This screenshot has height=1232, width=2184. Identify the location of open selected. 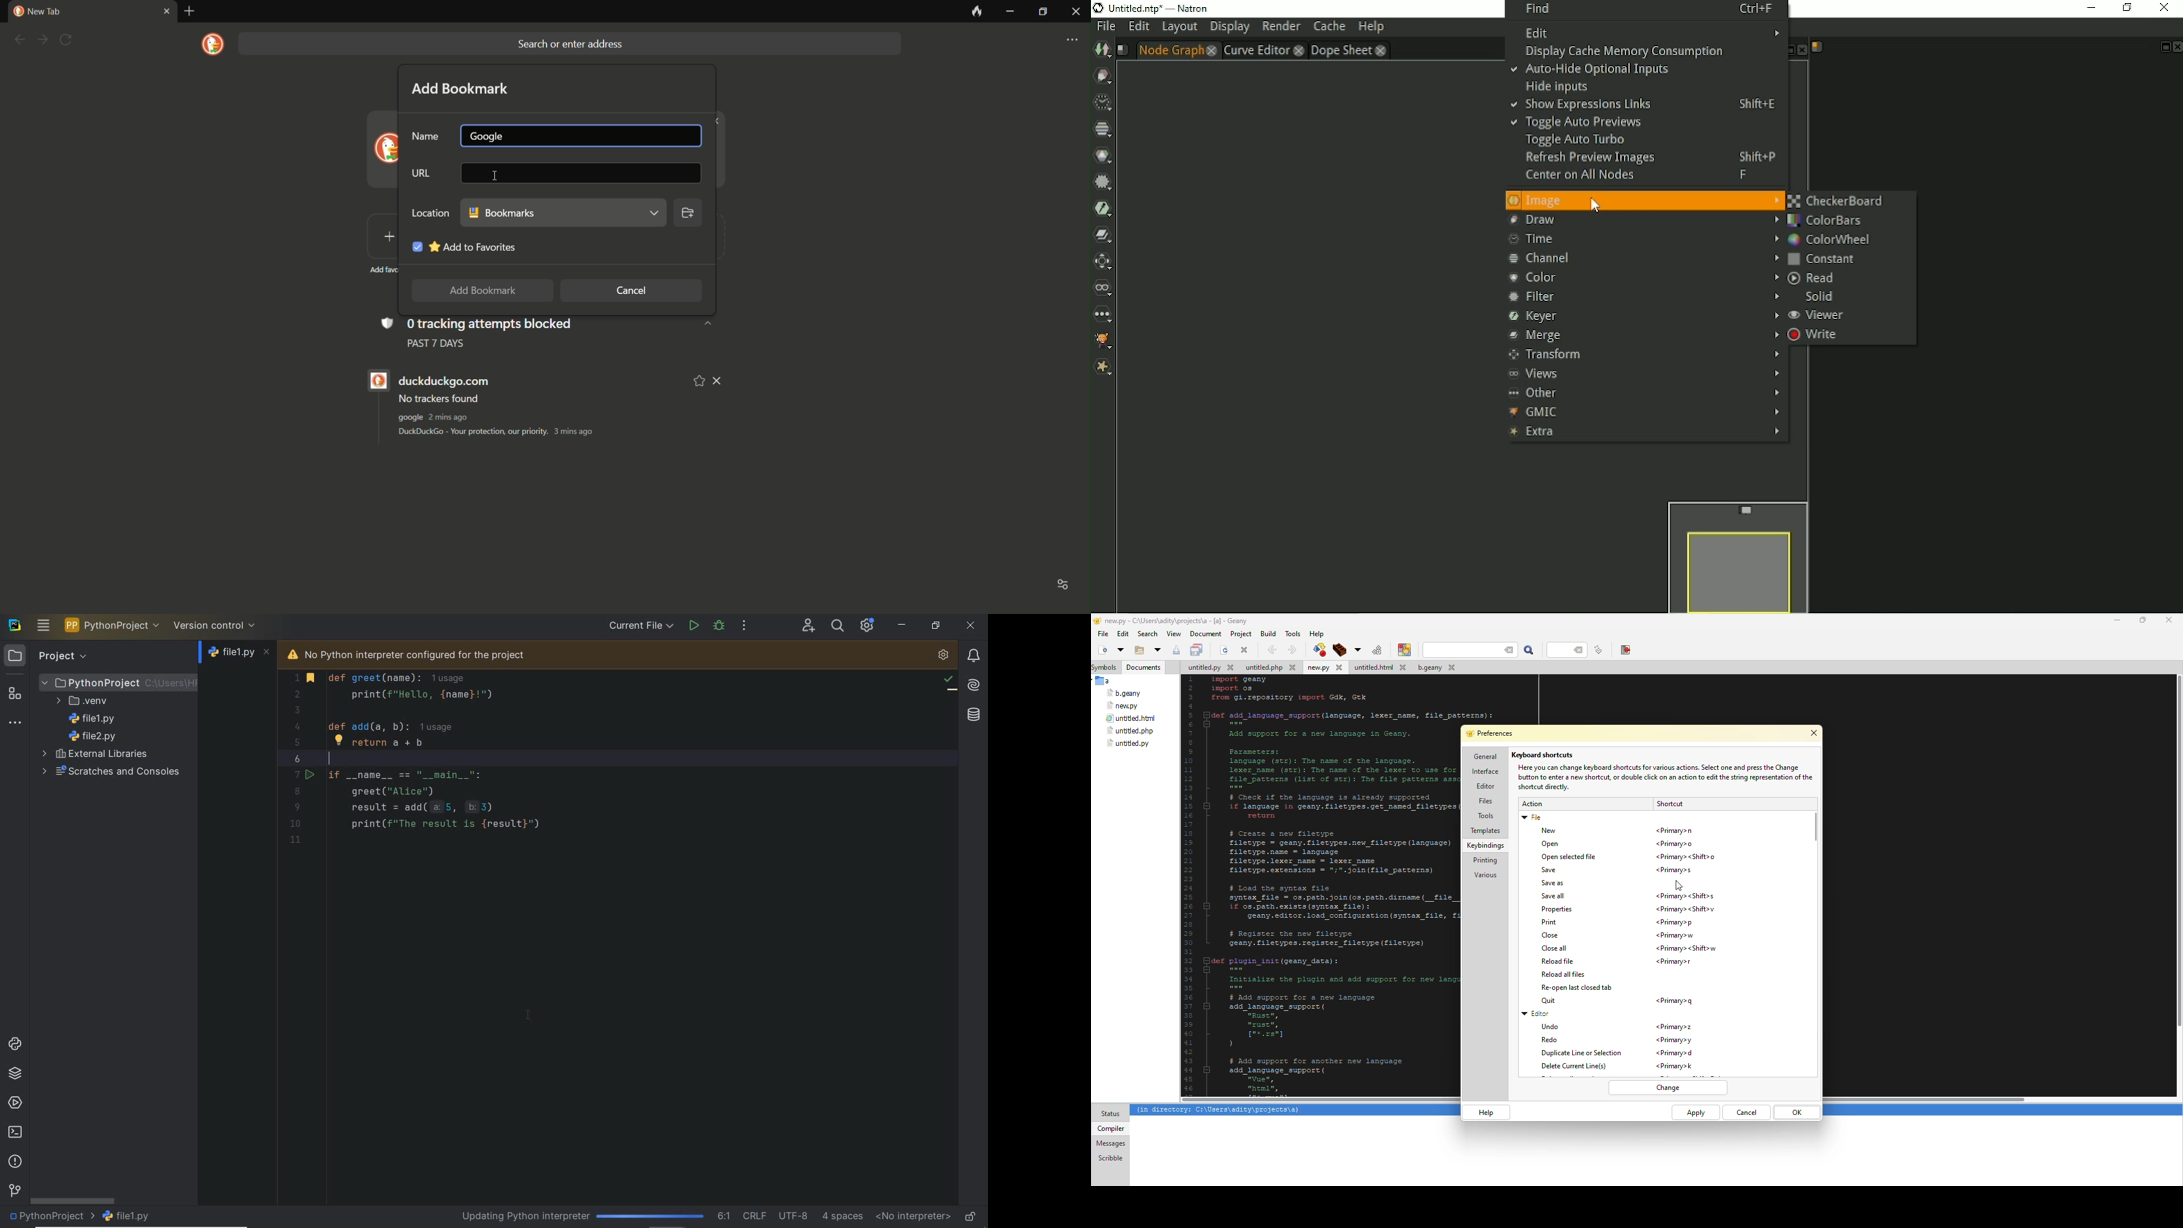
(1570, 857).